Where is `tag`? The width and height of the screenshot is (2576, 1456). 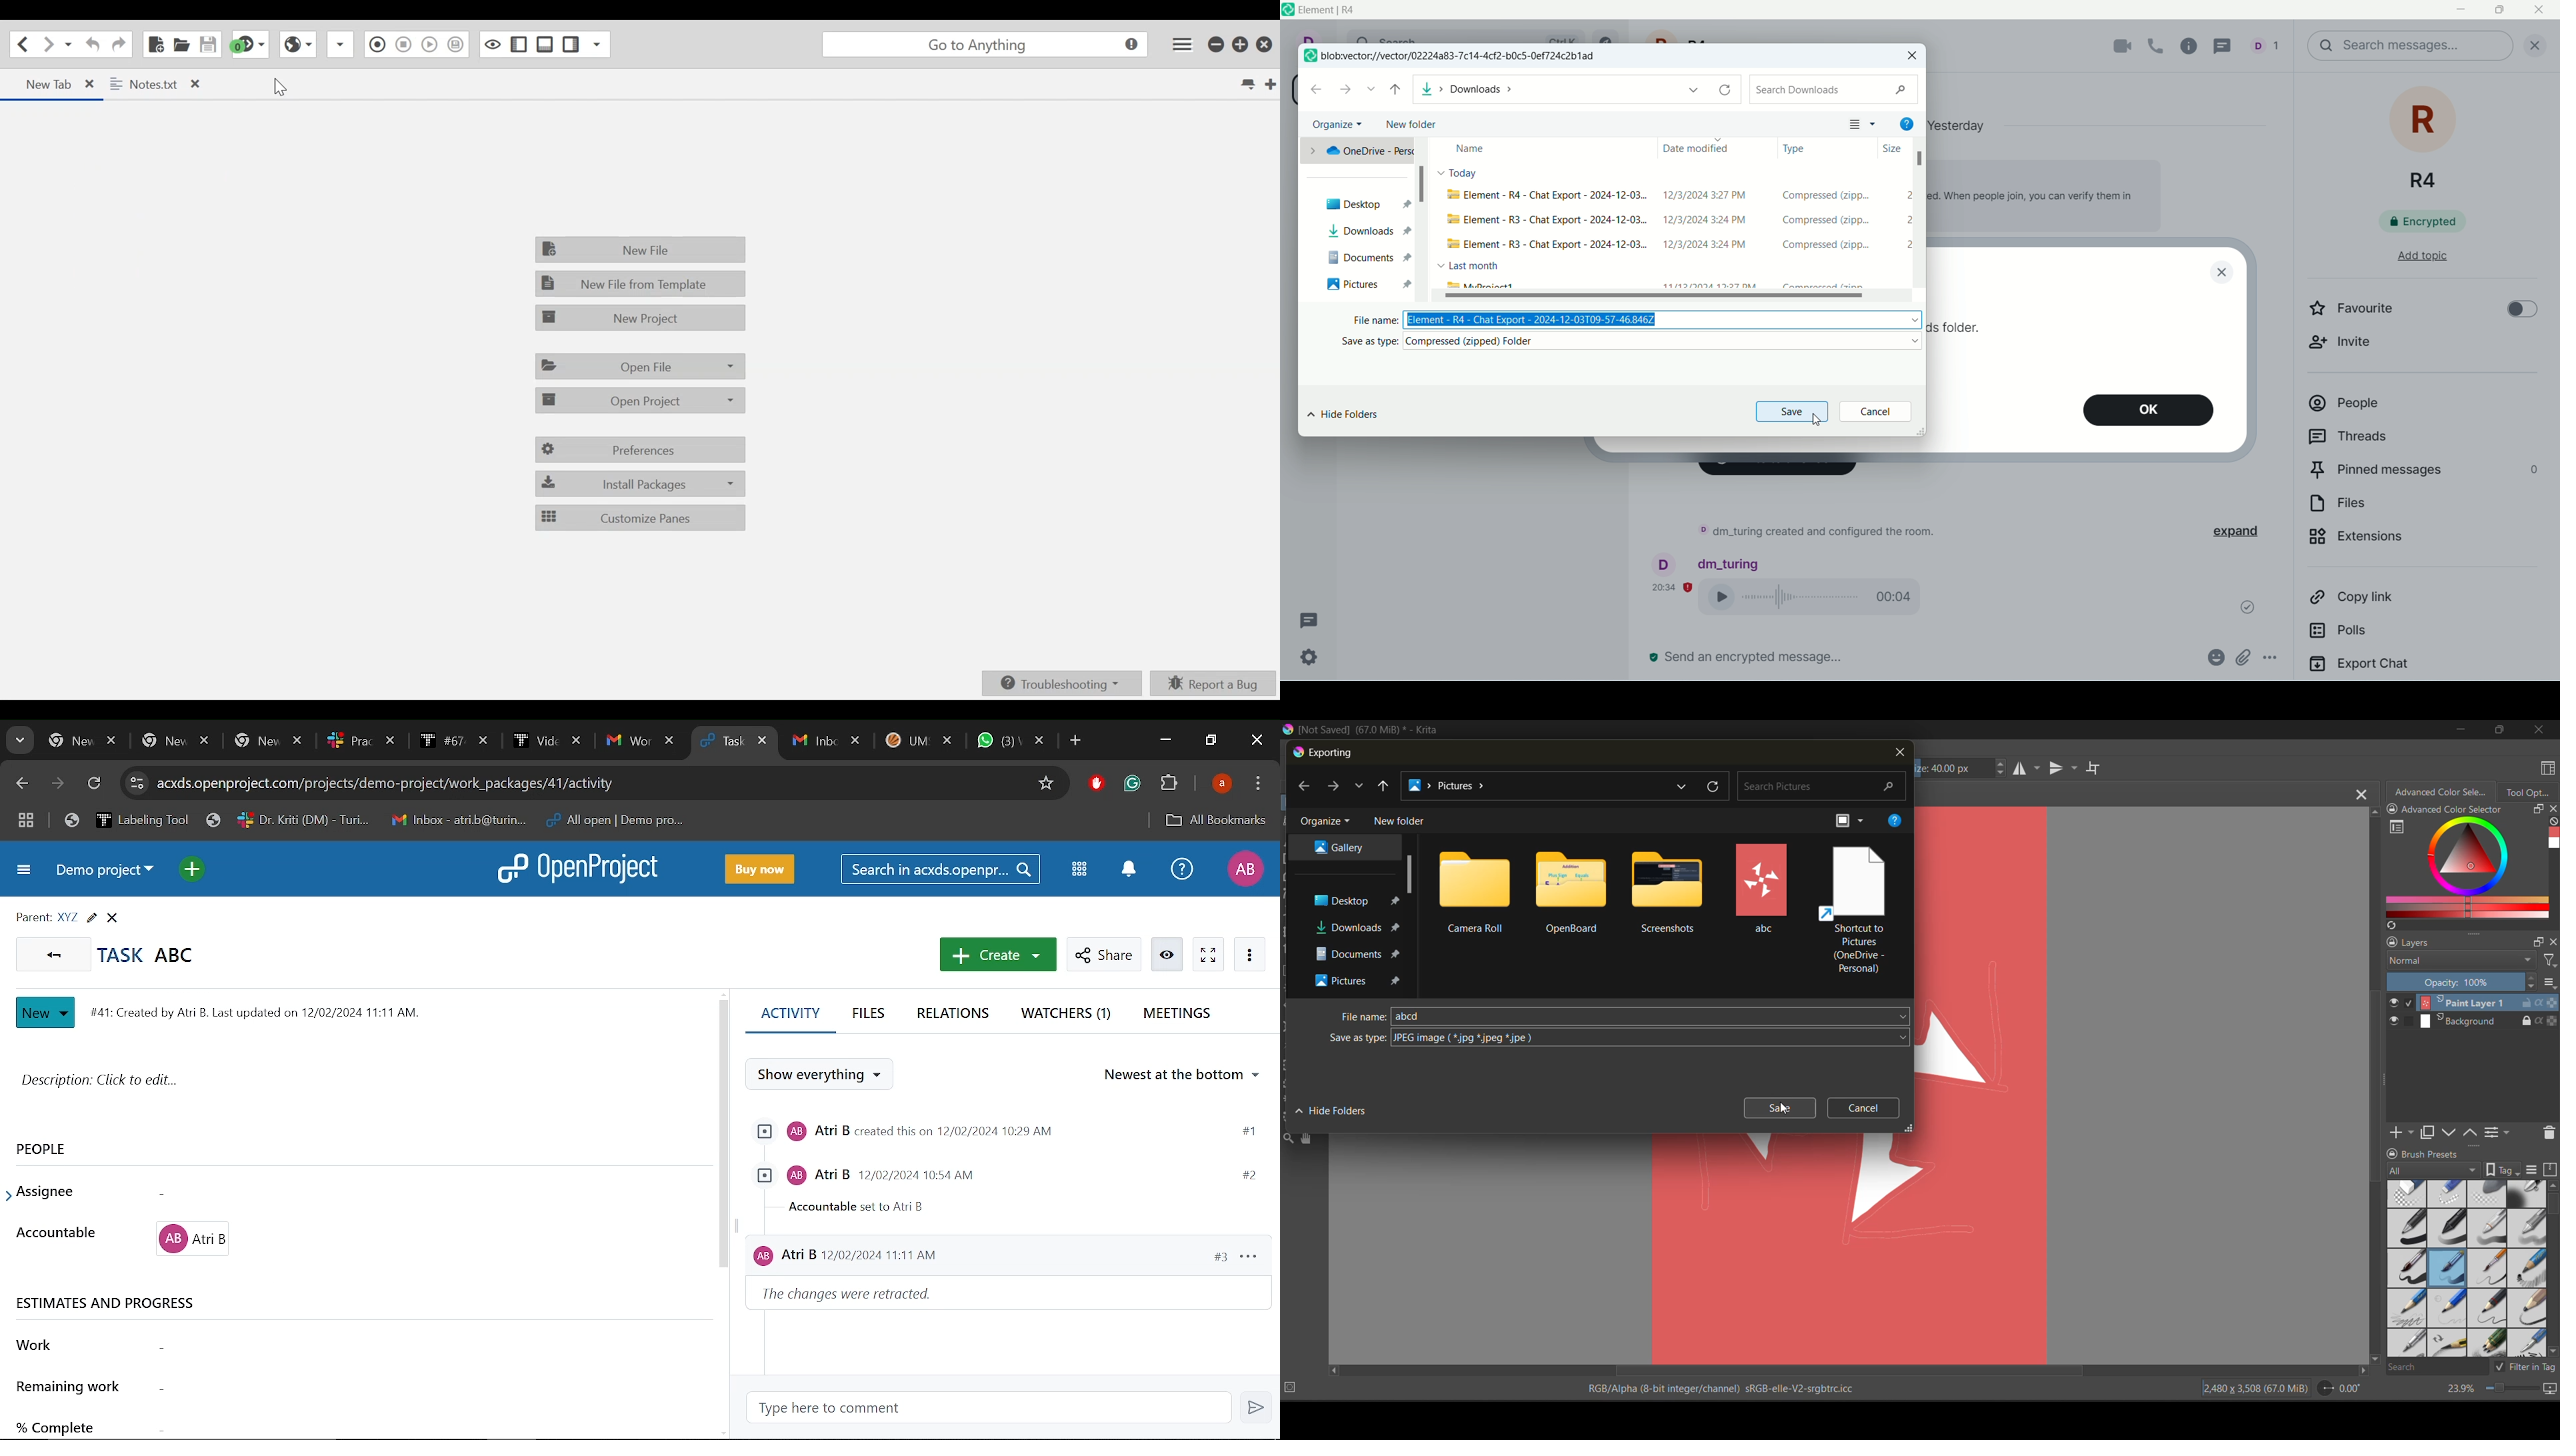 tag is located at coordinates (2456, 1170).